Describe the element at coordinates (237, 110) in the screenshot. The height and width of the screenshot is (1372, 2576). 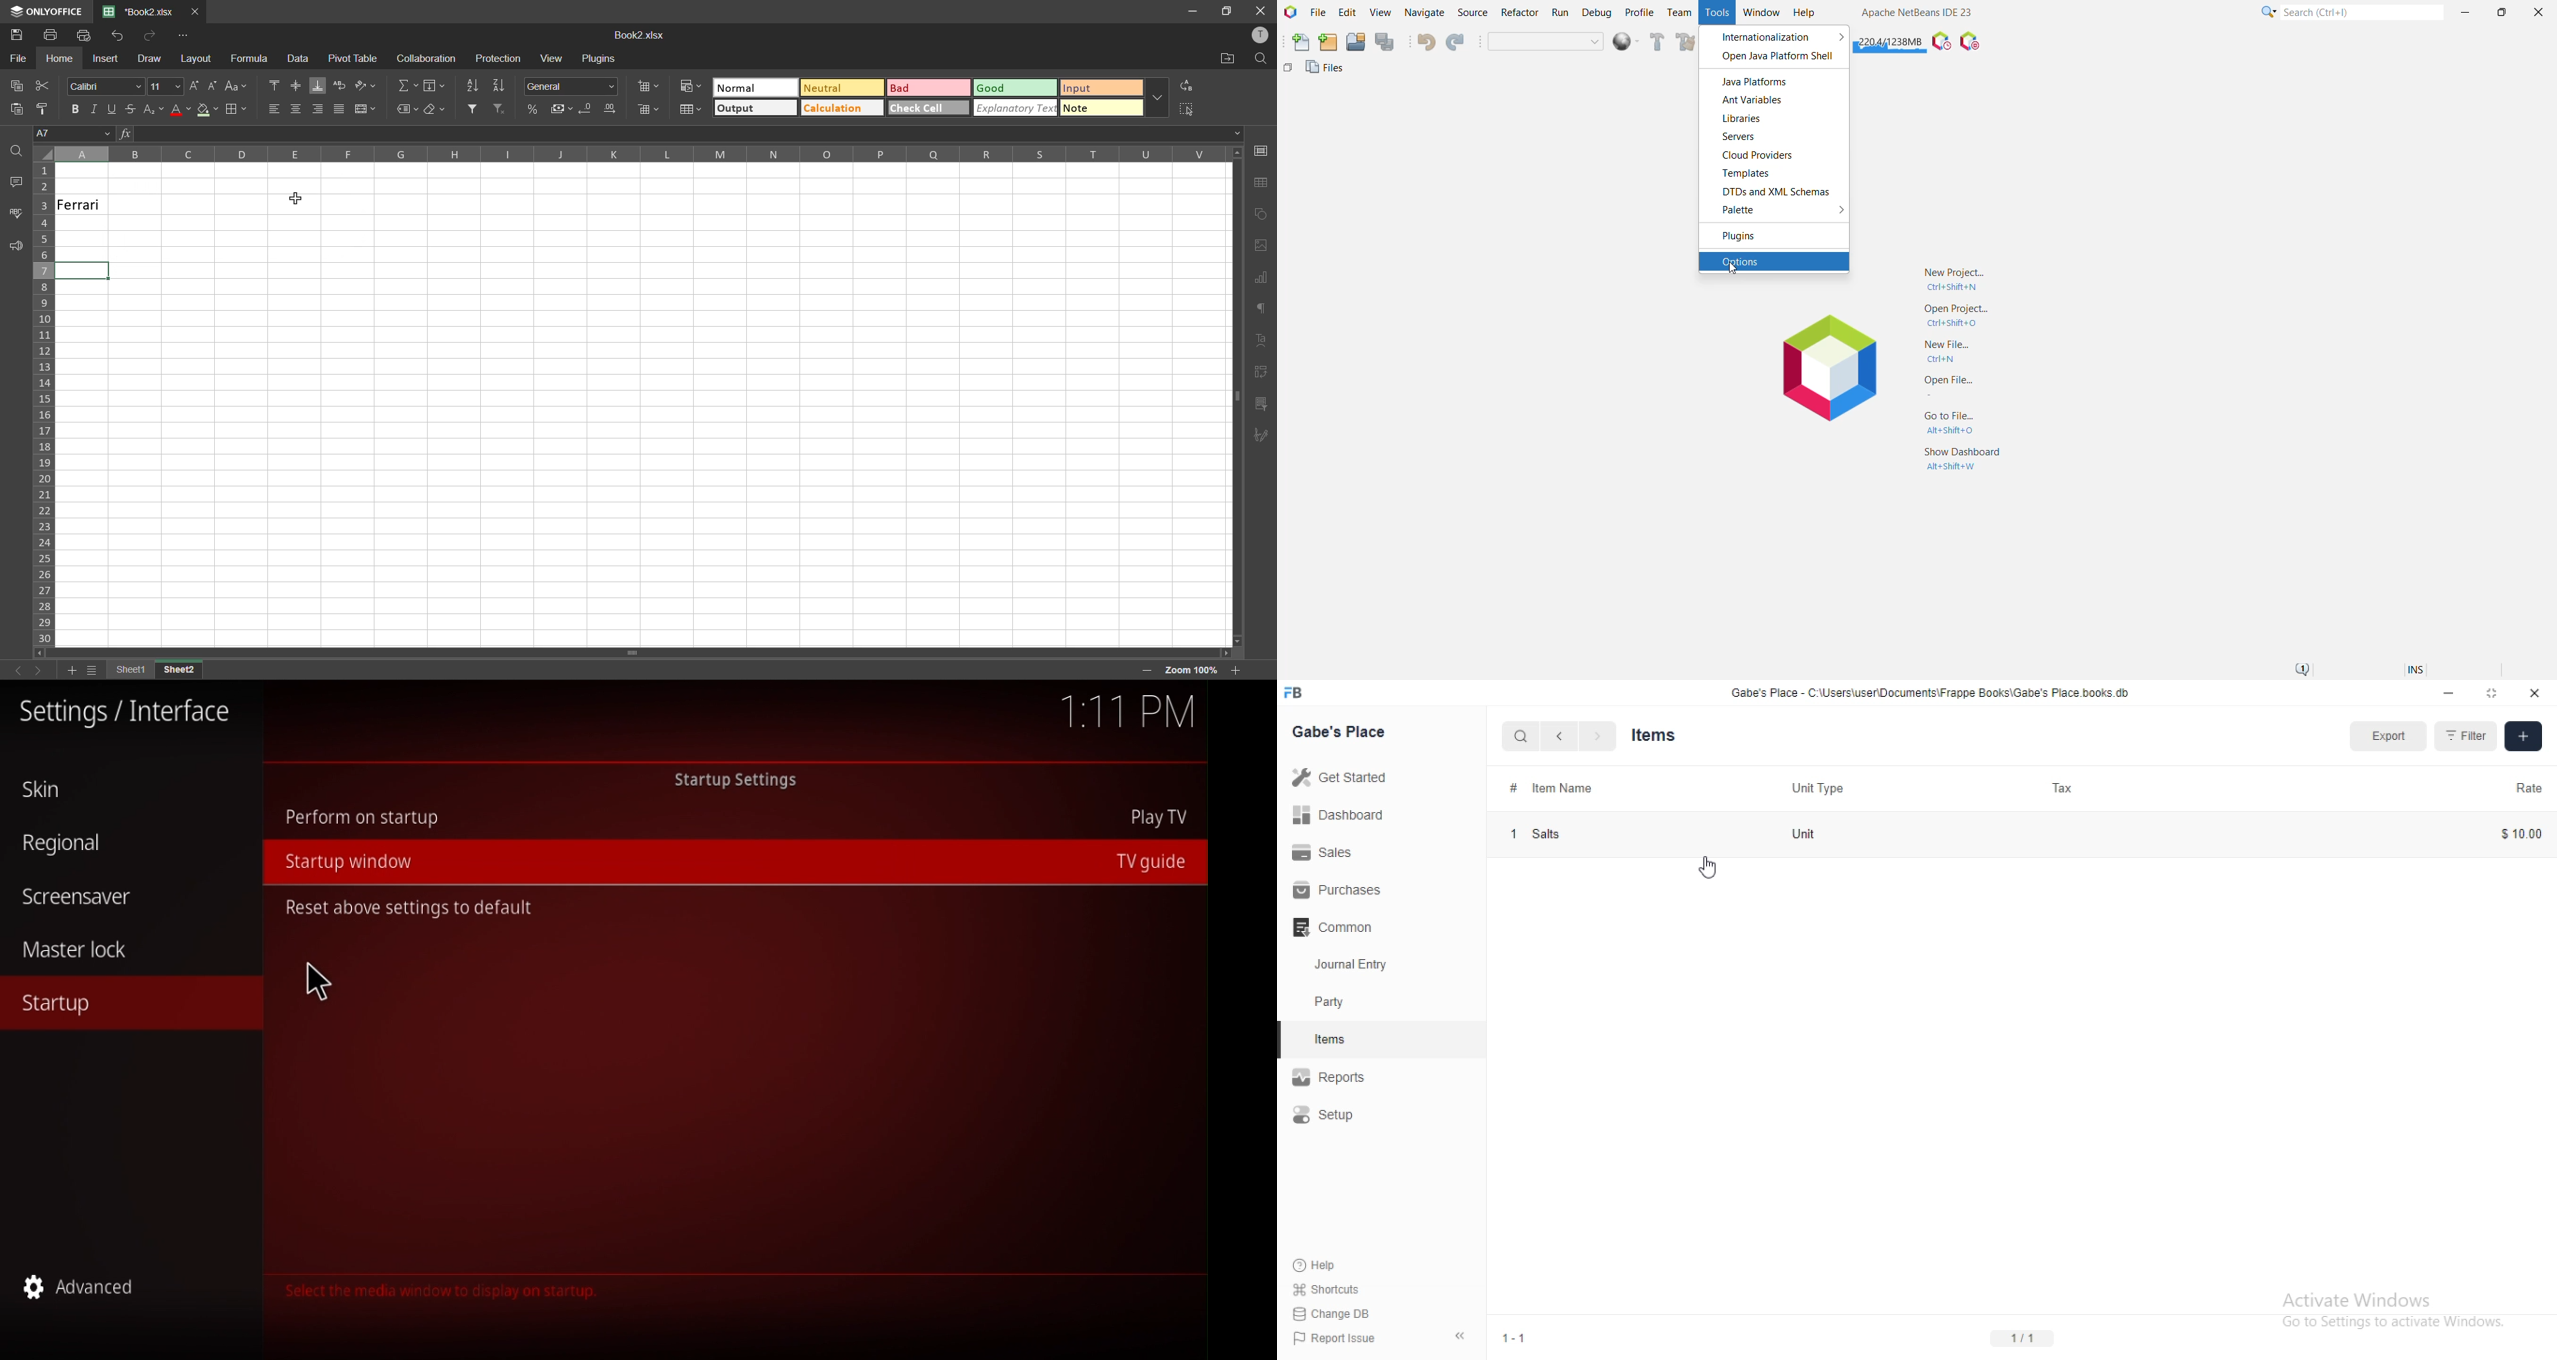
I see `borders` at that location.